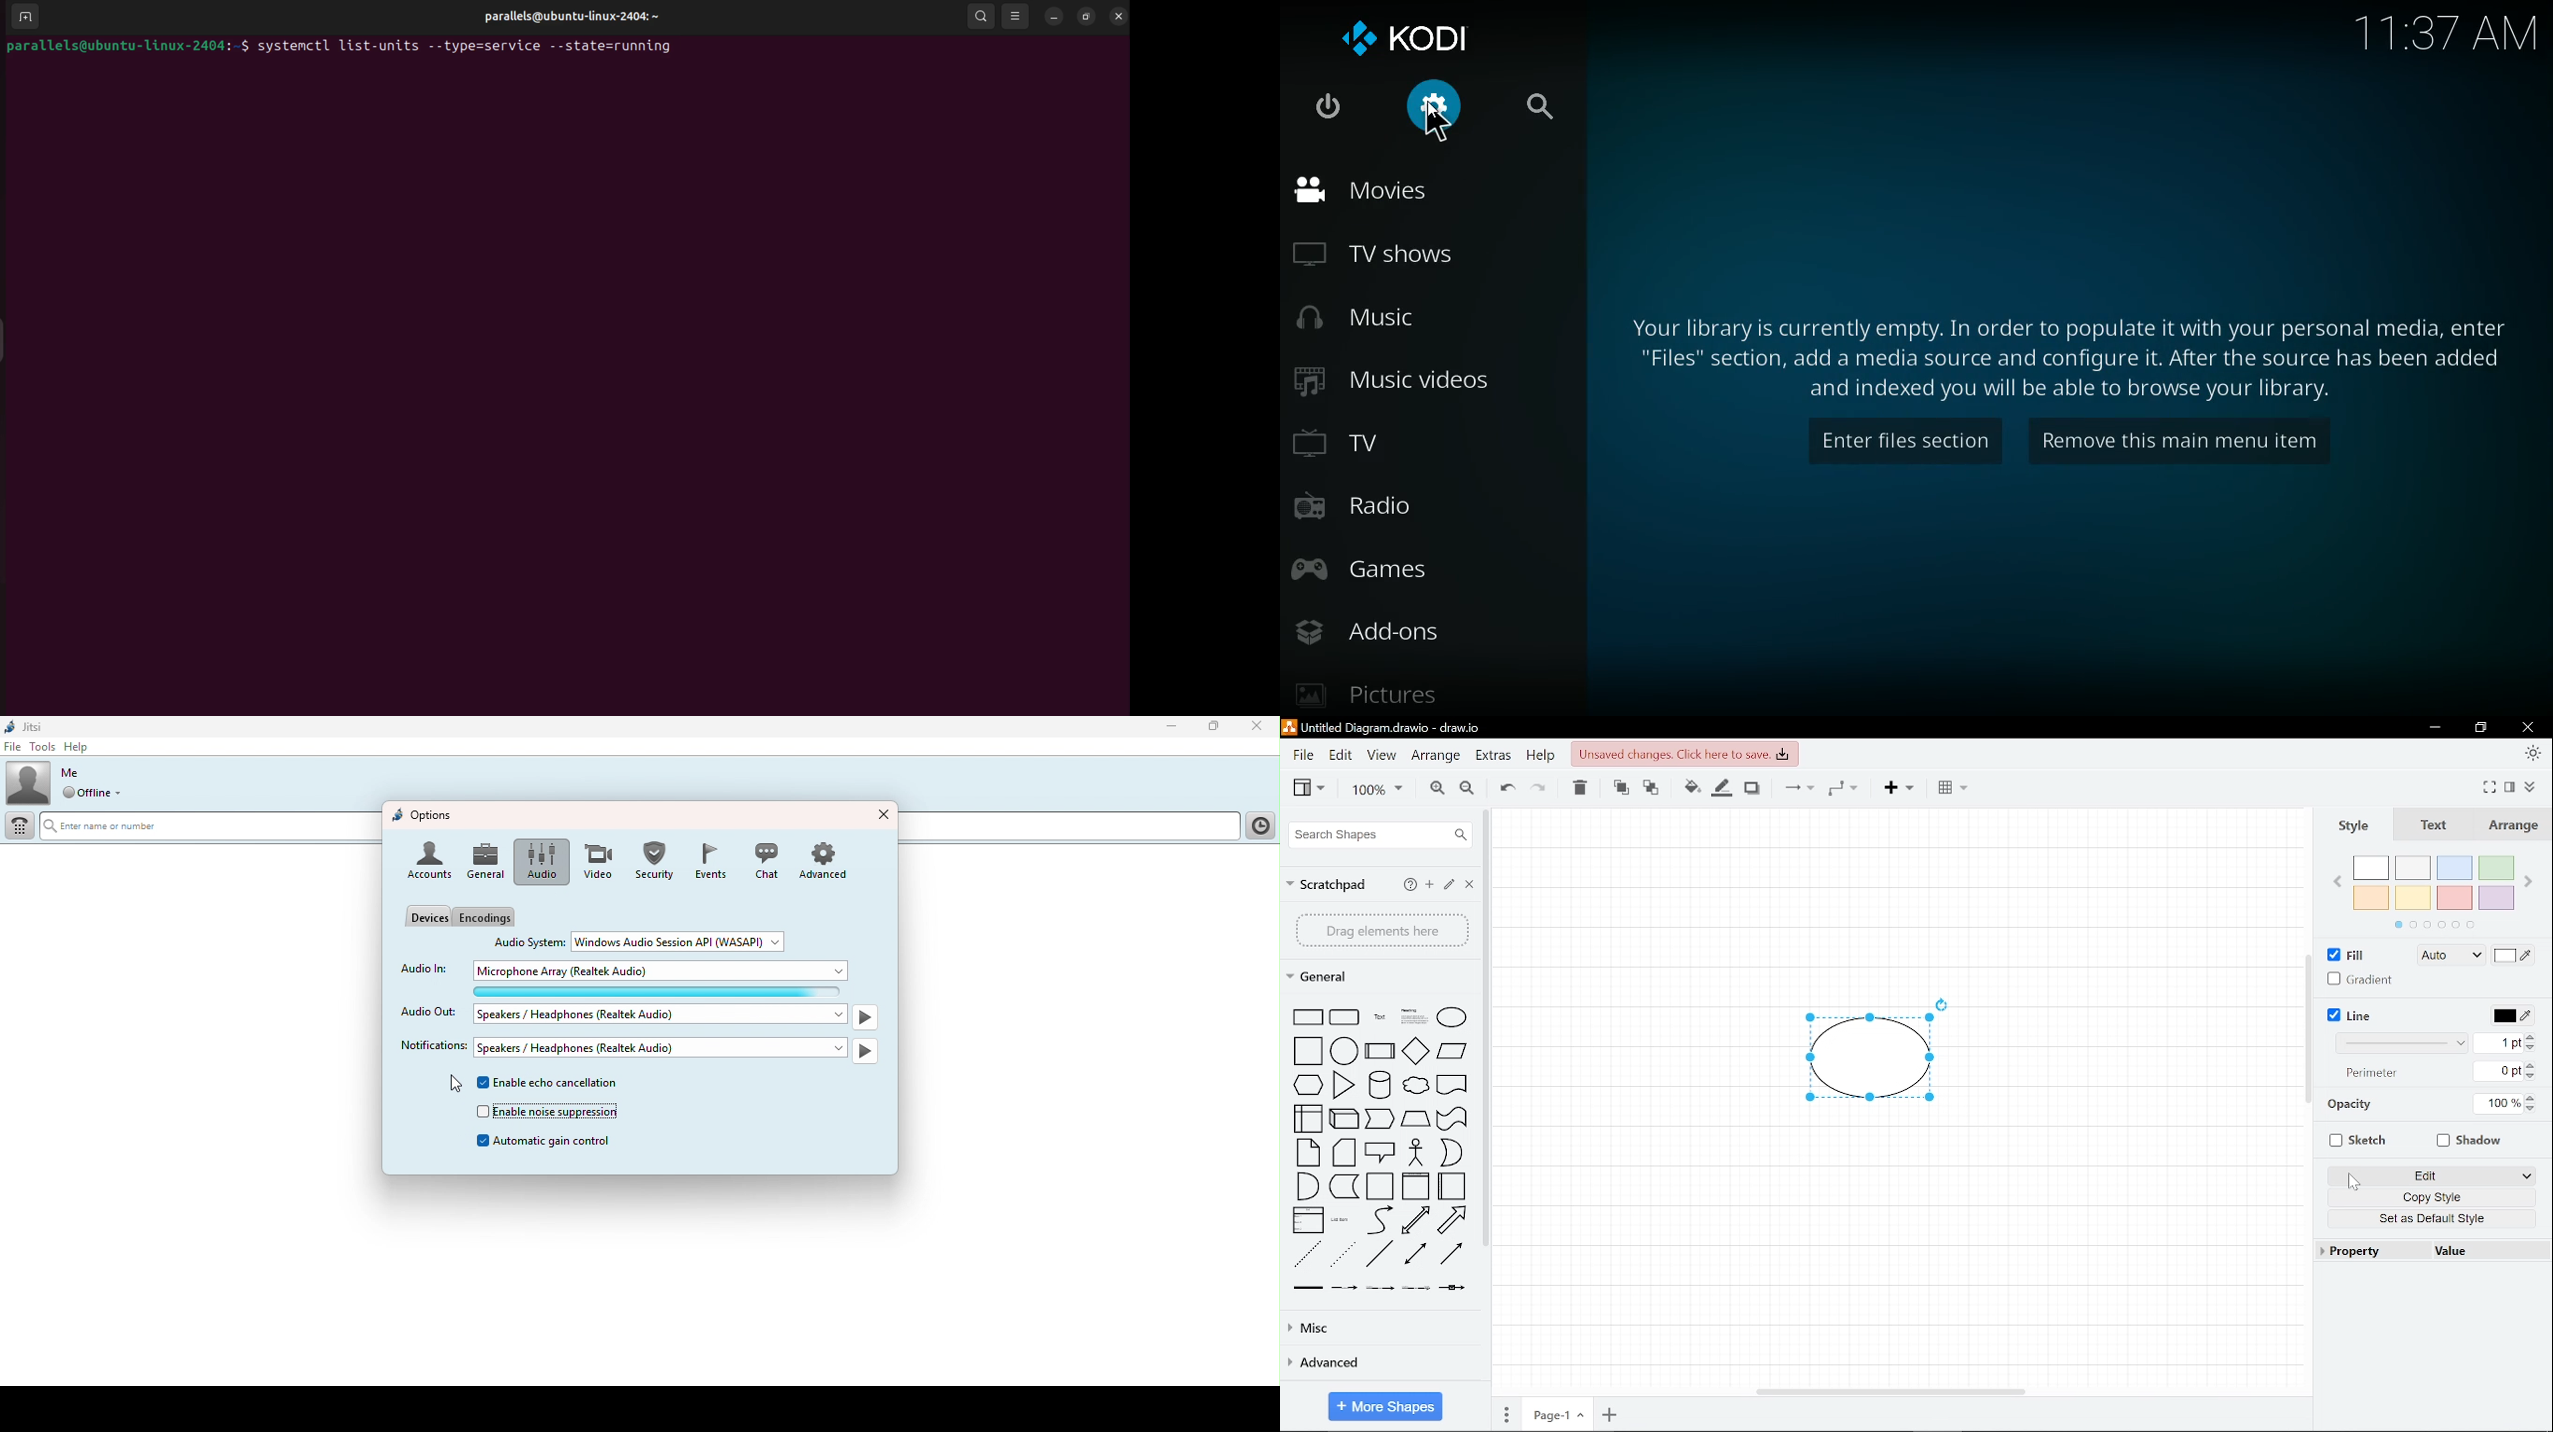 The image size is (2576, 1456). I want to click on Close window, so click(2527, 727).